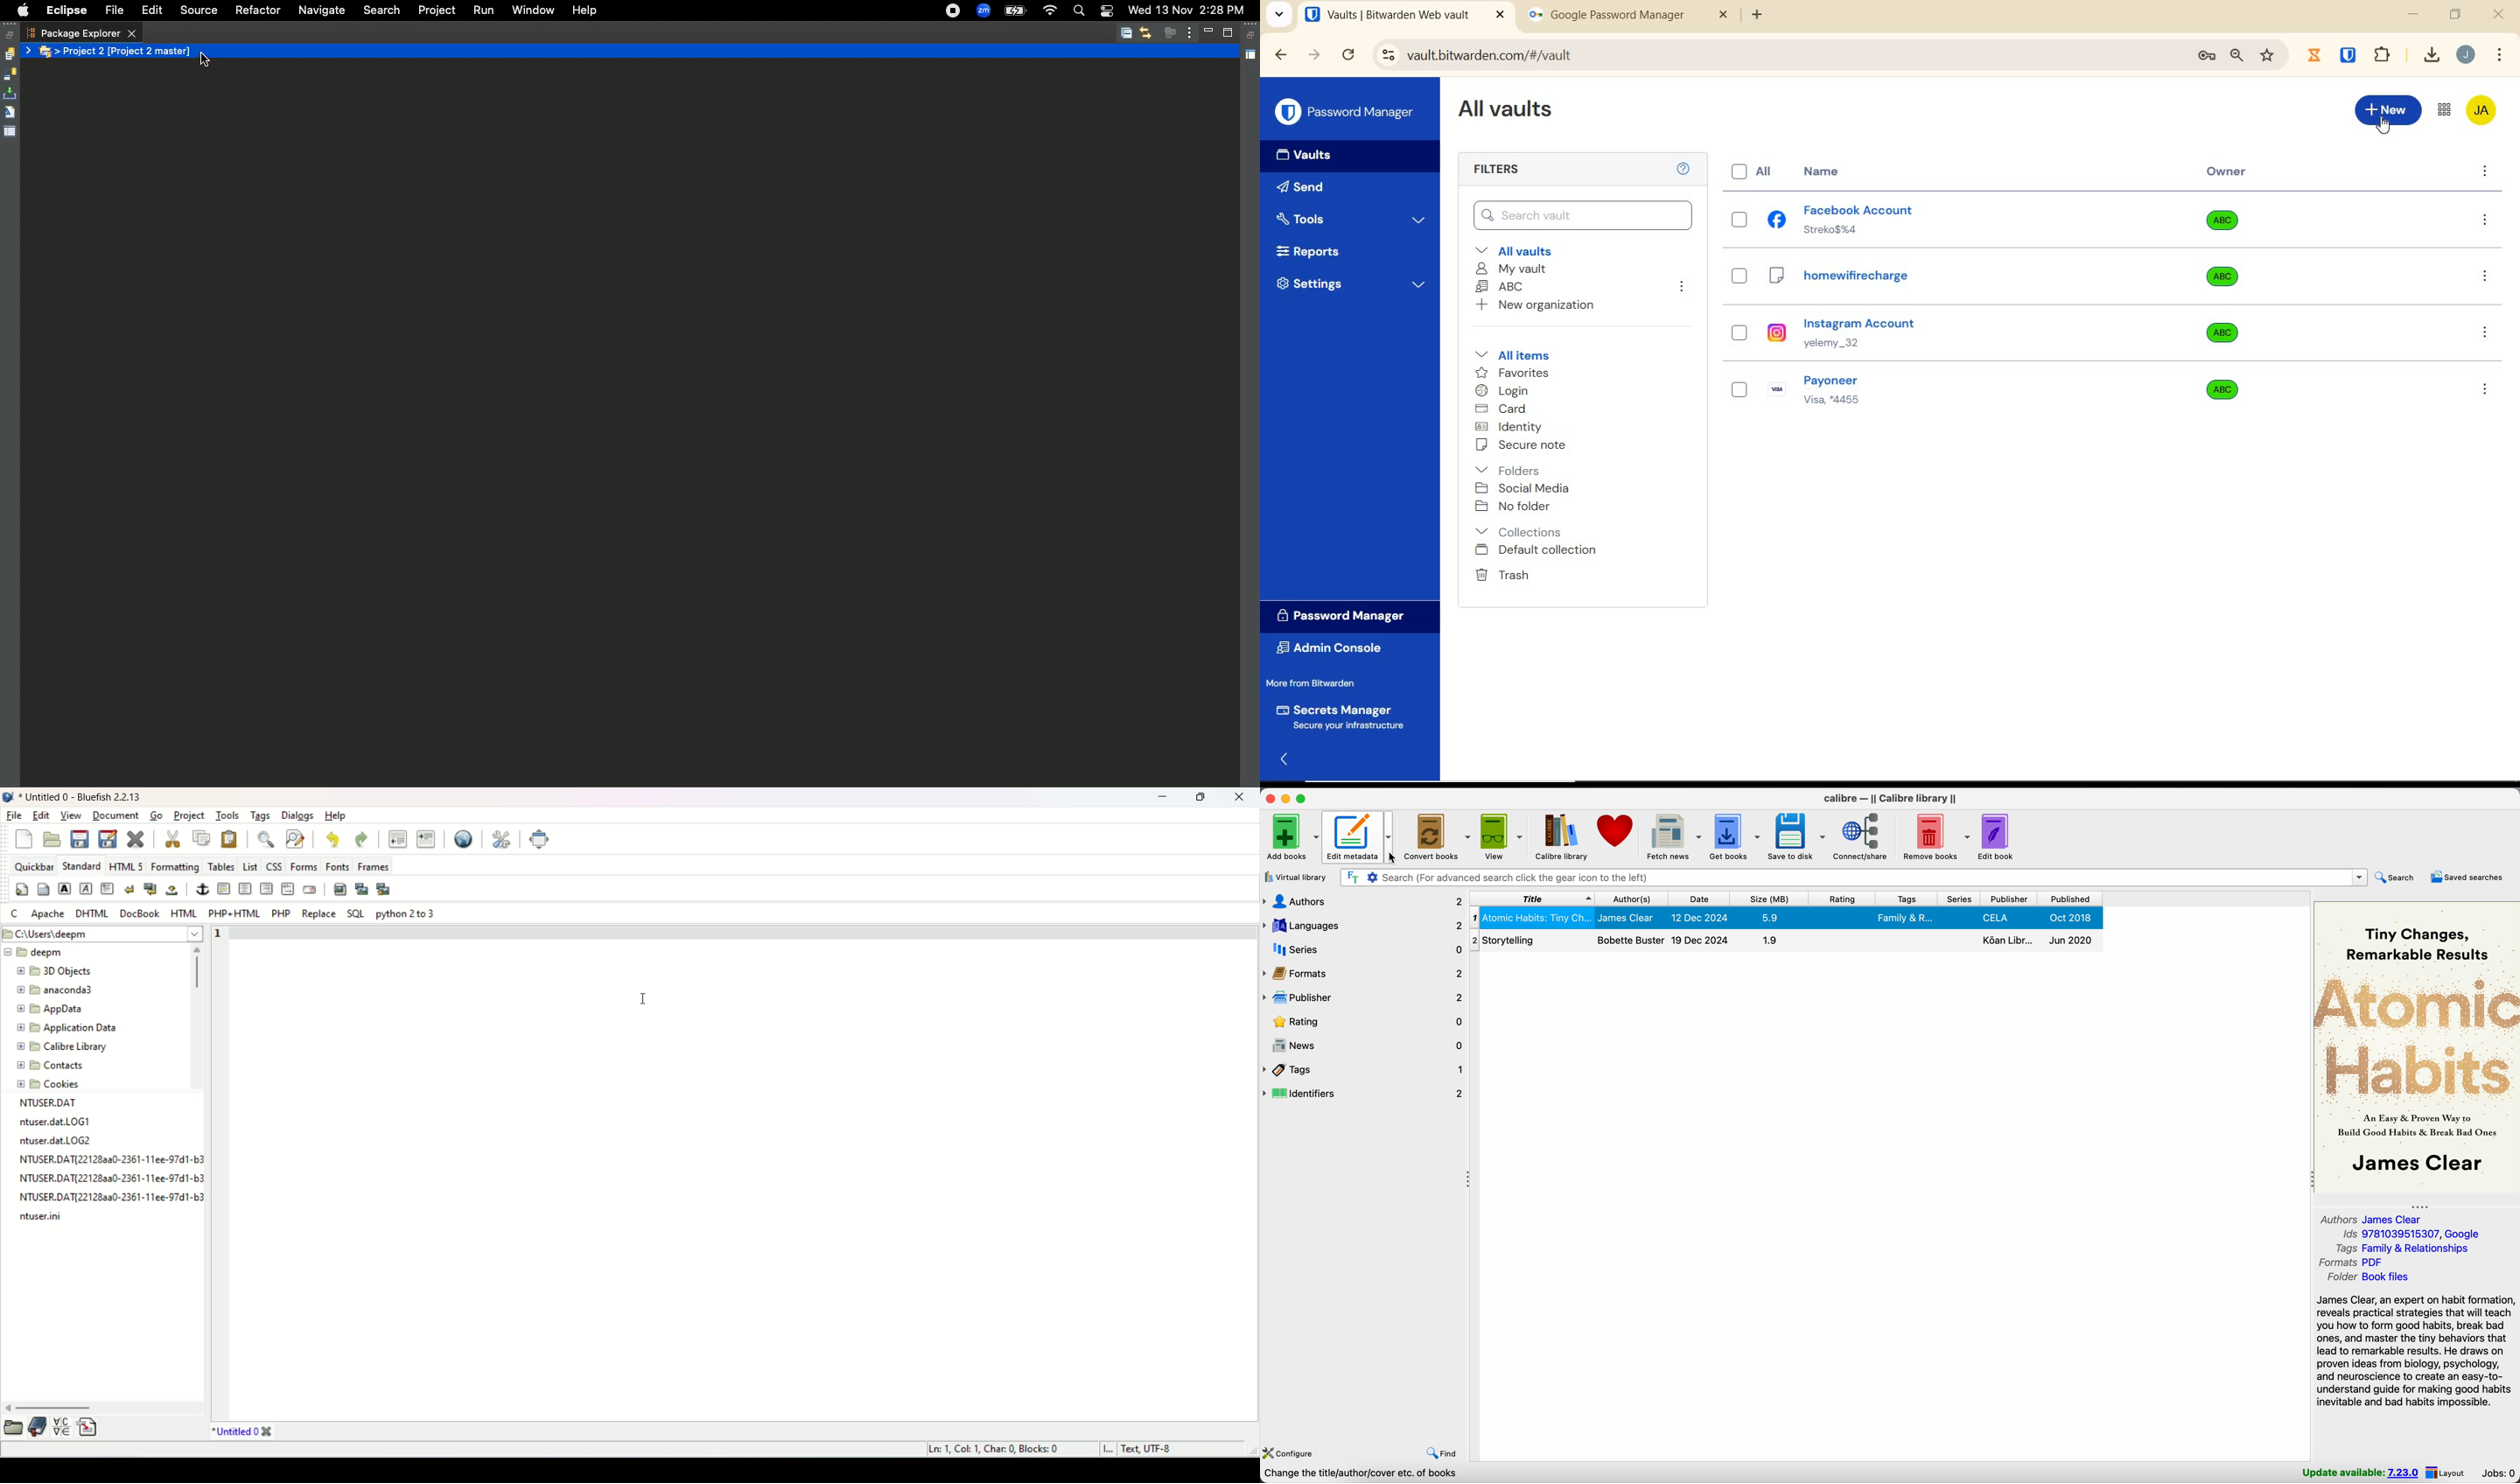 This screenshot has width=2520, height=1484. Describe the element at coordinates (1510, 468) in the screenshot. I see `Folders` at that location.